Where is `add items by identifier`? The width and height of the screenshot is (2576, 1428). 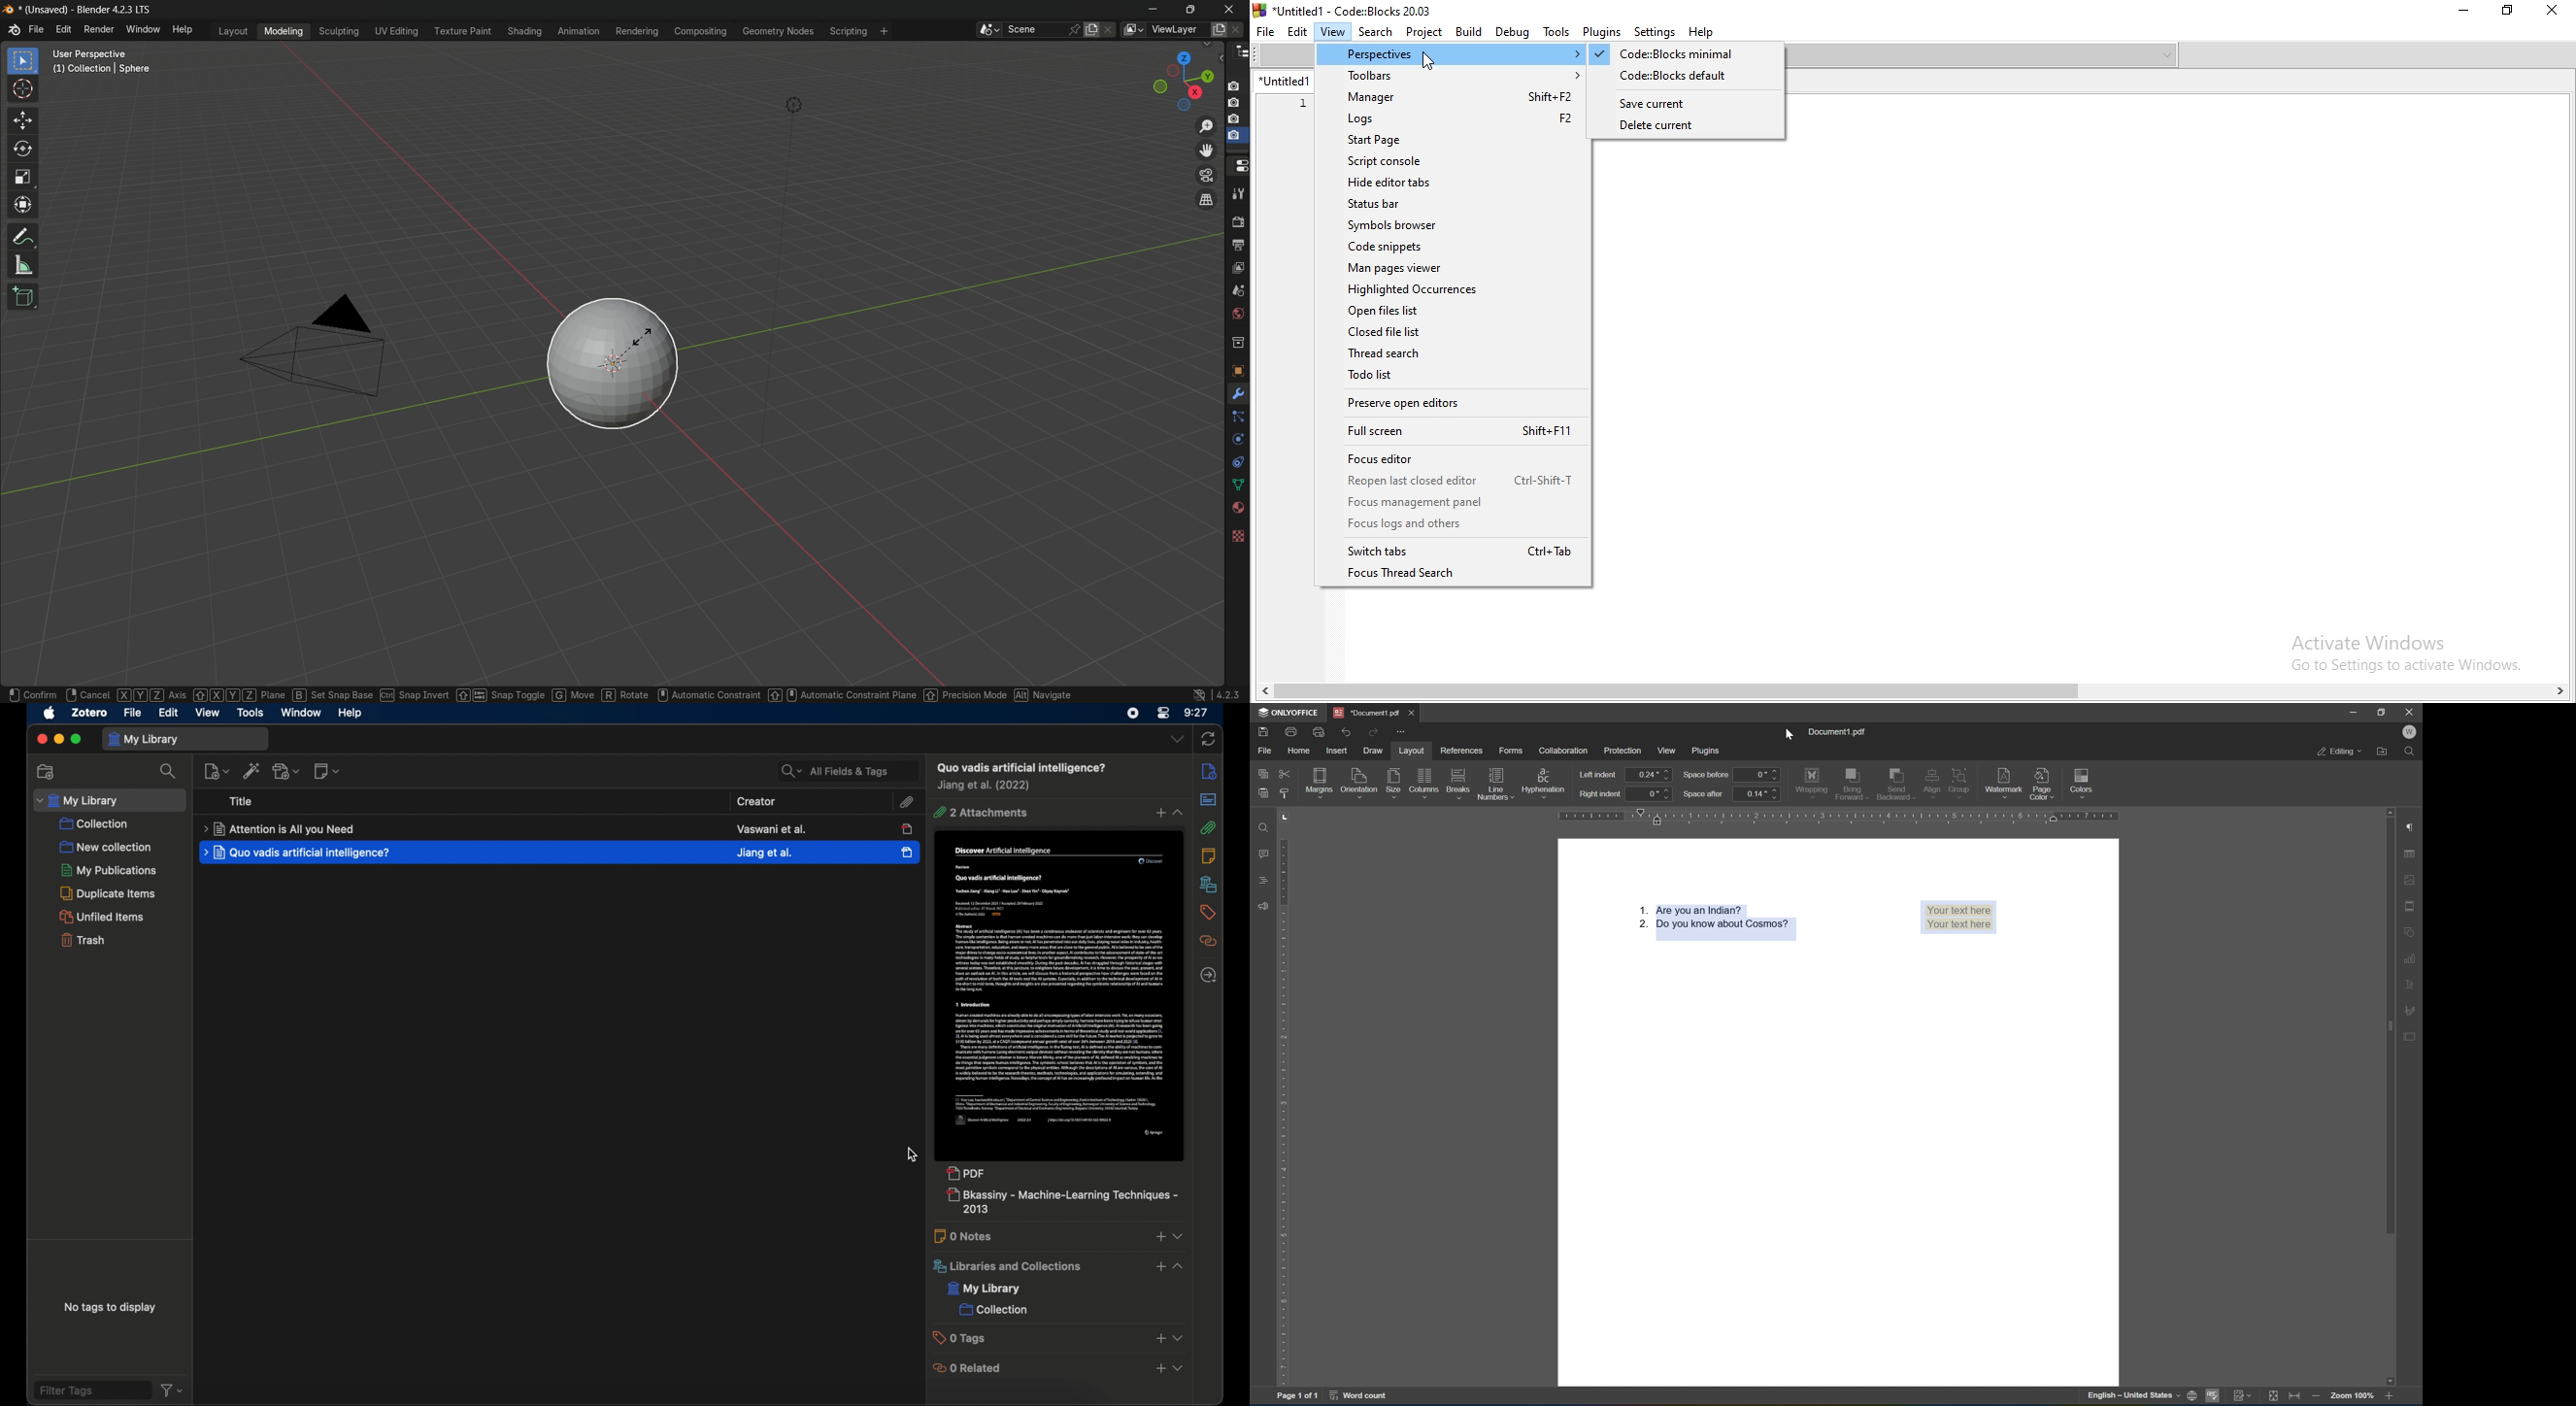 add items by identifier is located at coordinates (251, 770).